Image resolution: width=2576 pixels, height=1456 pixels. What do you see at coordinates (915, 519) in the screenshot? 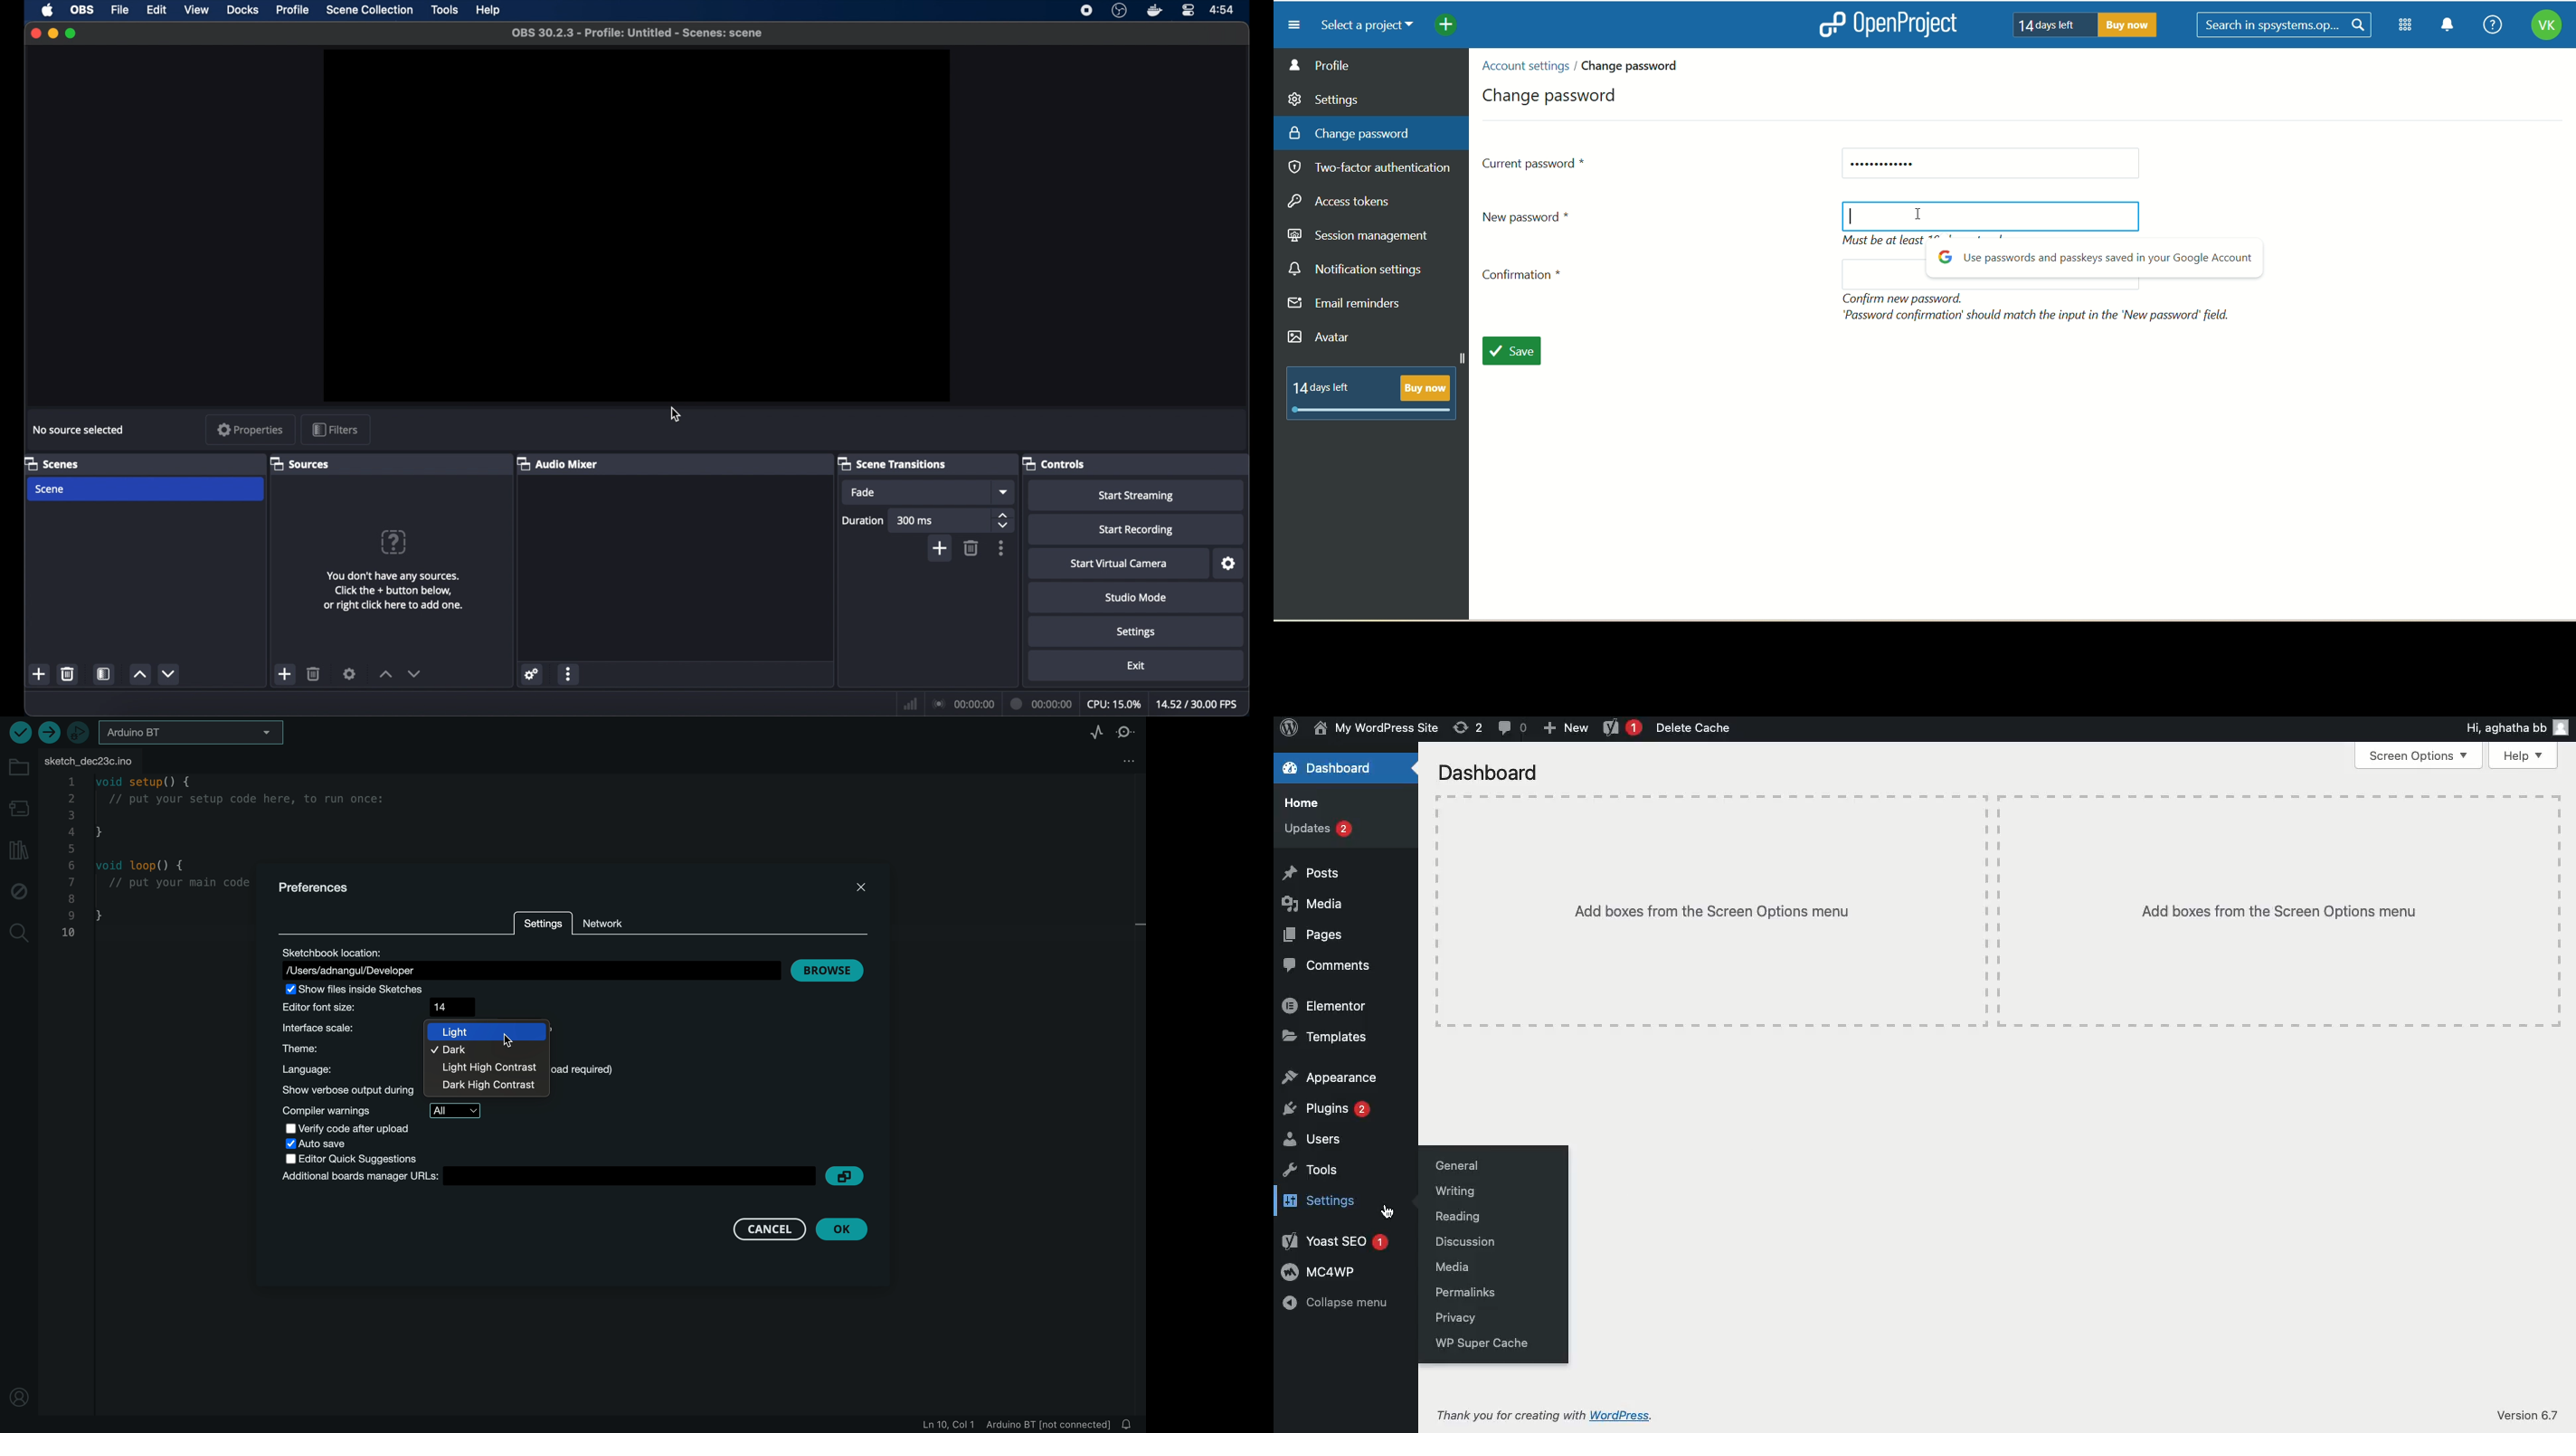
I see `300 ms` at bounding box center [915, 519].